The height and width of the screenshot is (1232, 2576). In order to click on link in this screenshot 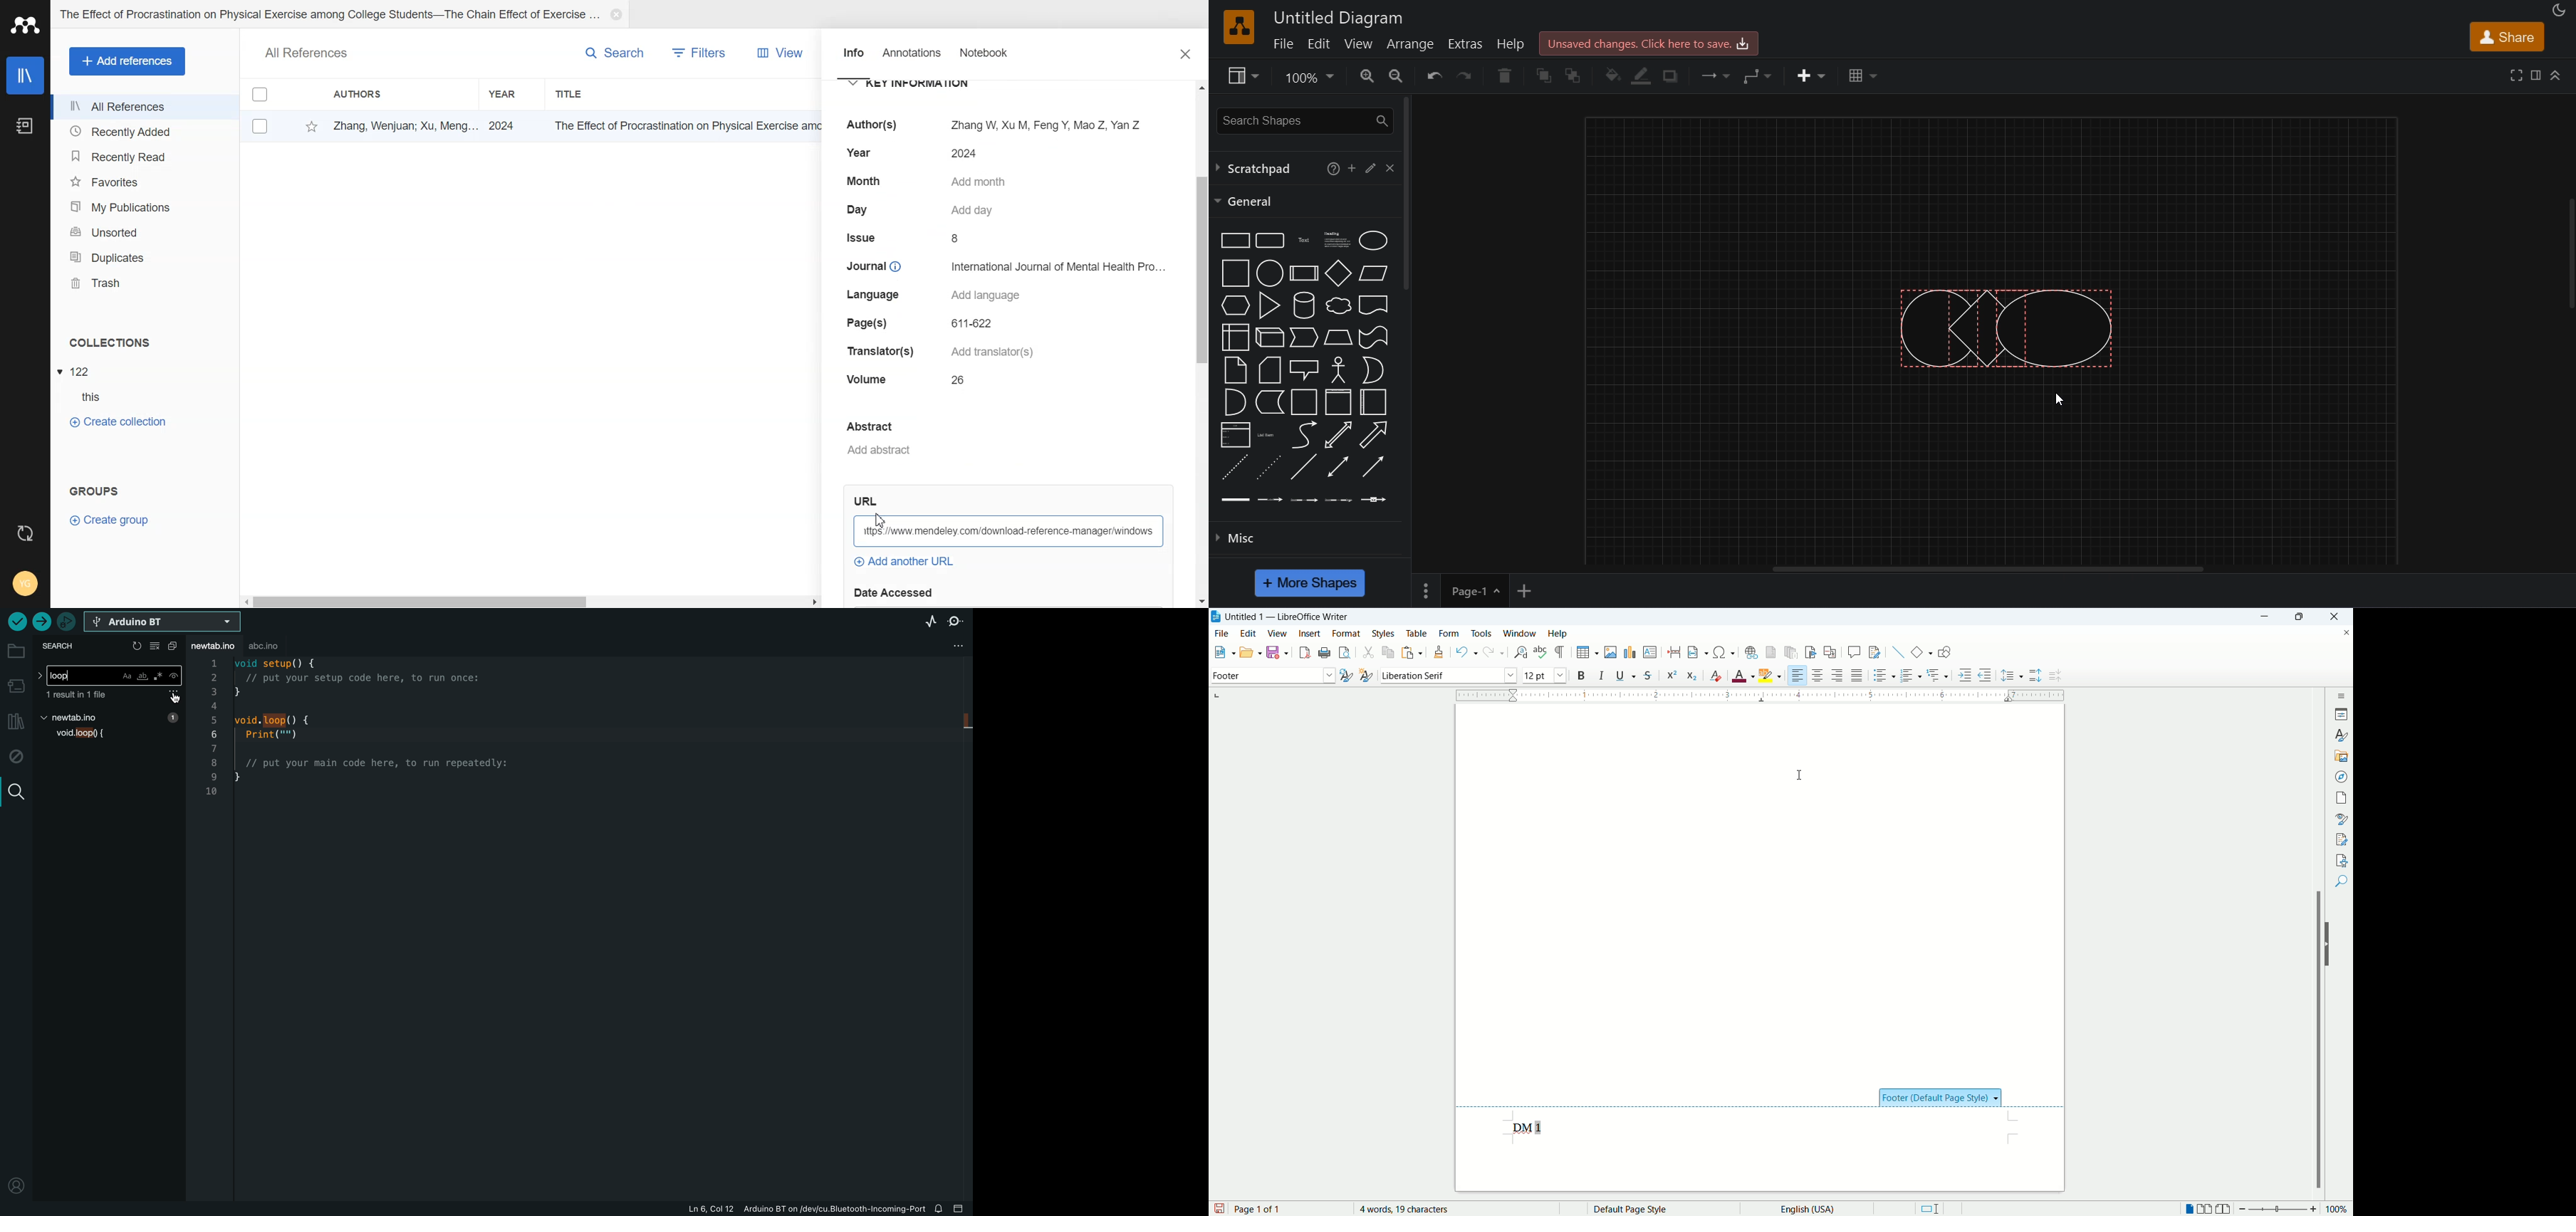, I will do `click(1236, 498)`.